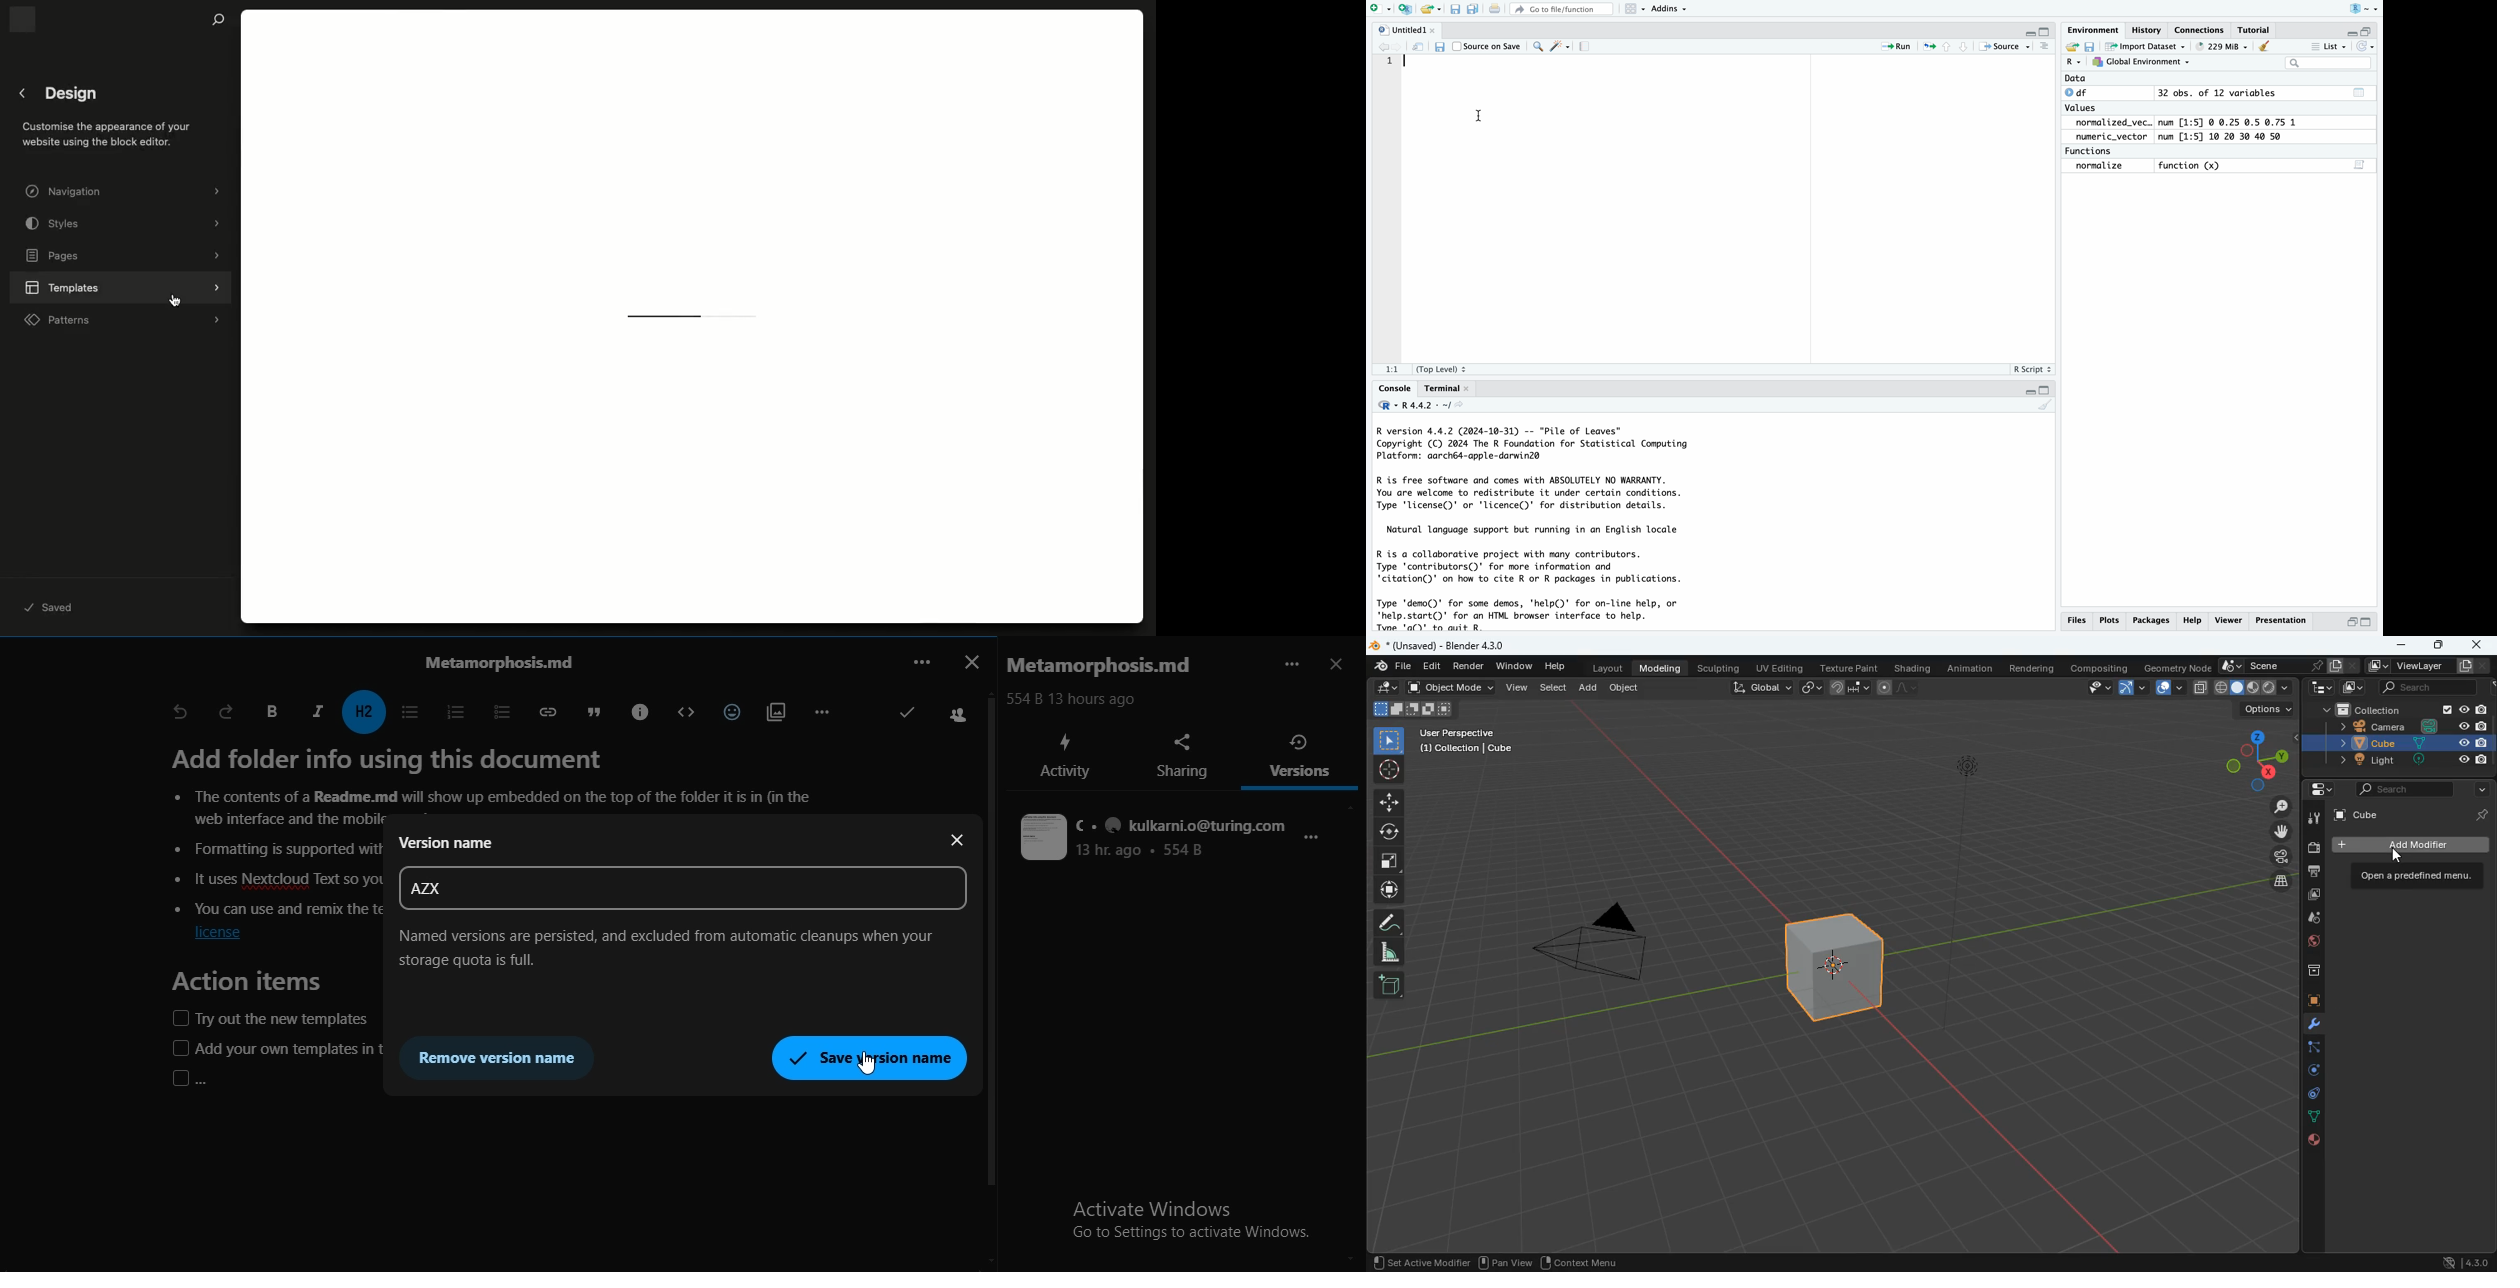 Image resolution: width=2520 pixels, height=1288 pixels. What do you see at coordinates (1479, 117) in the screenshot?
I see `cursor` at bounding box center [1479, 117].